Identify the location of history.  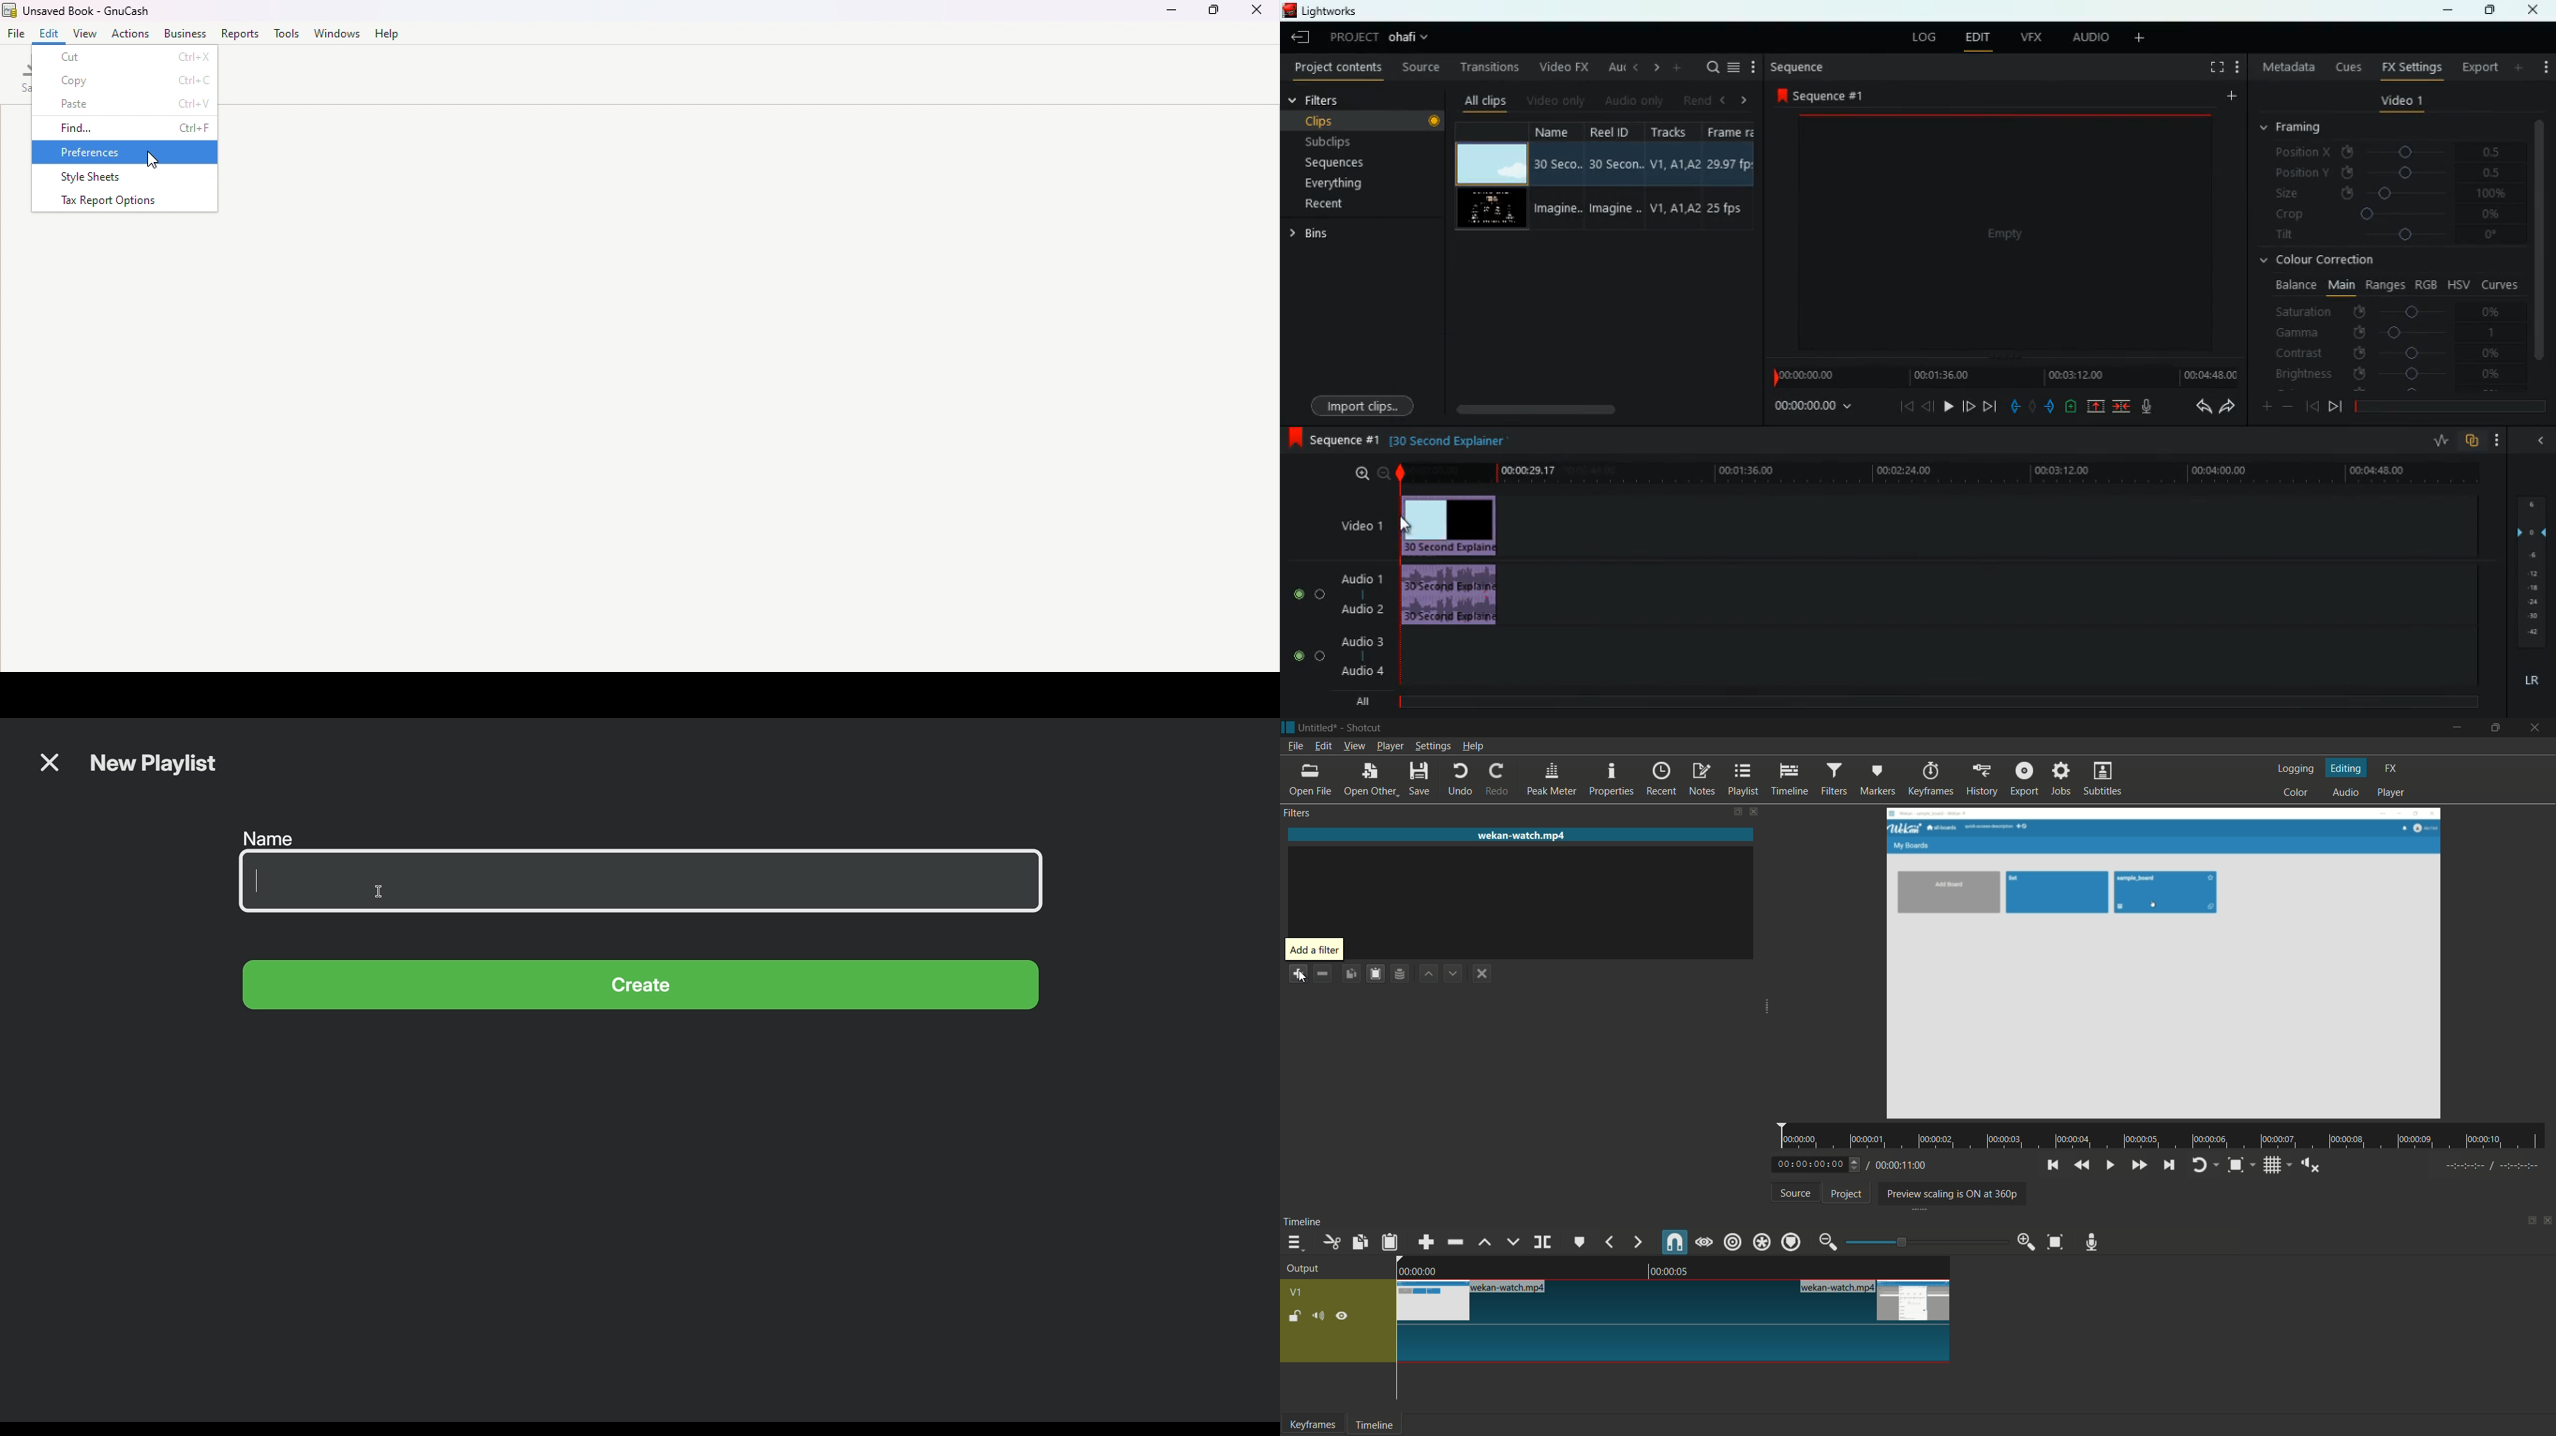
(1980, 780).